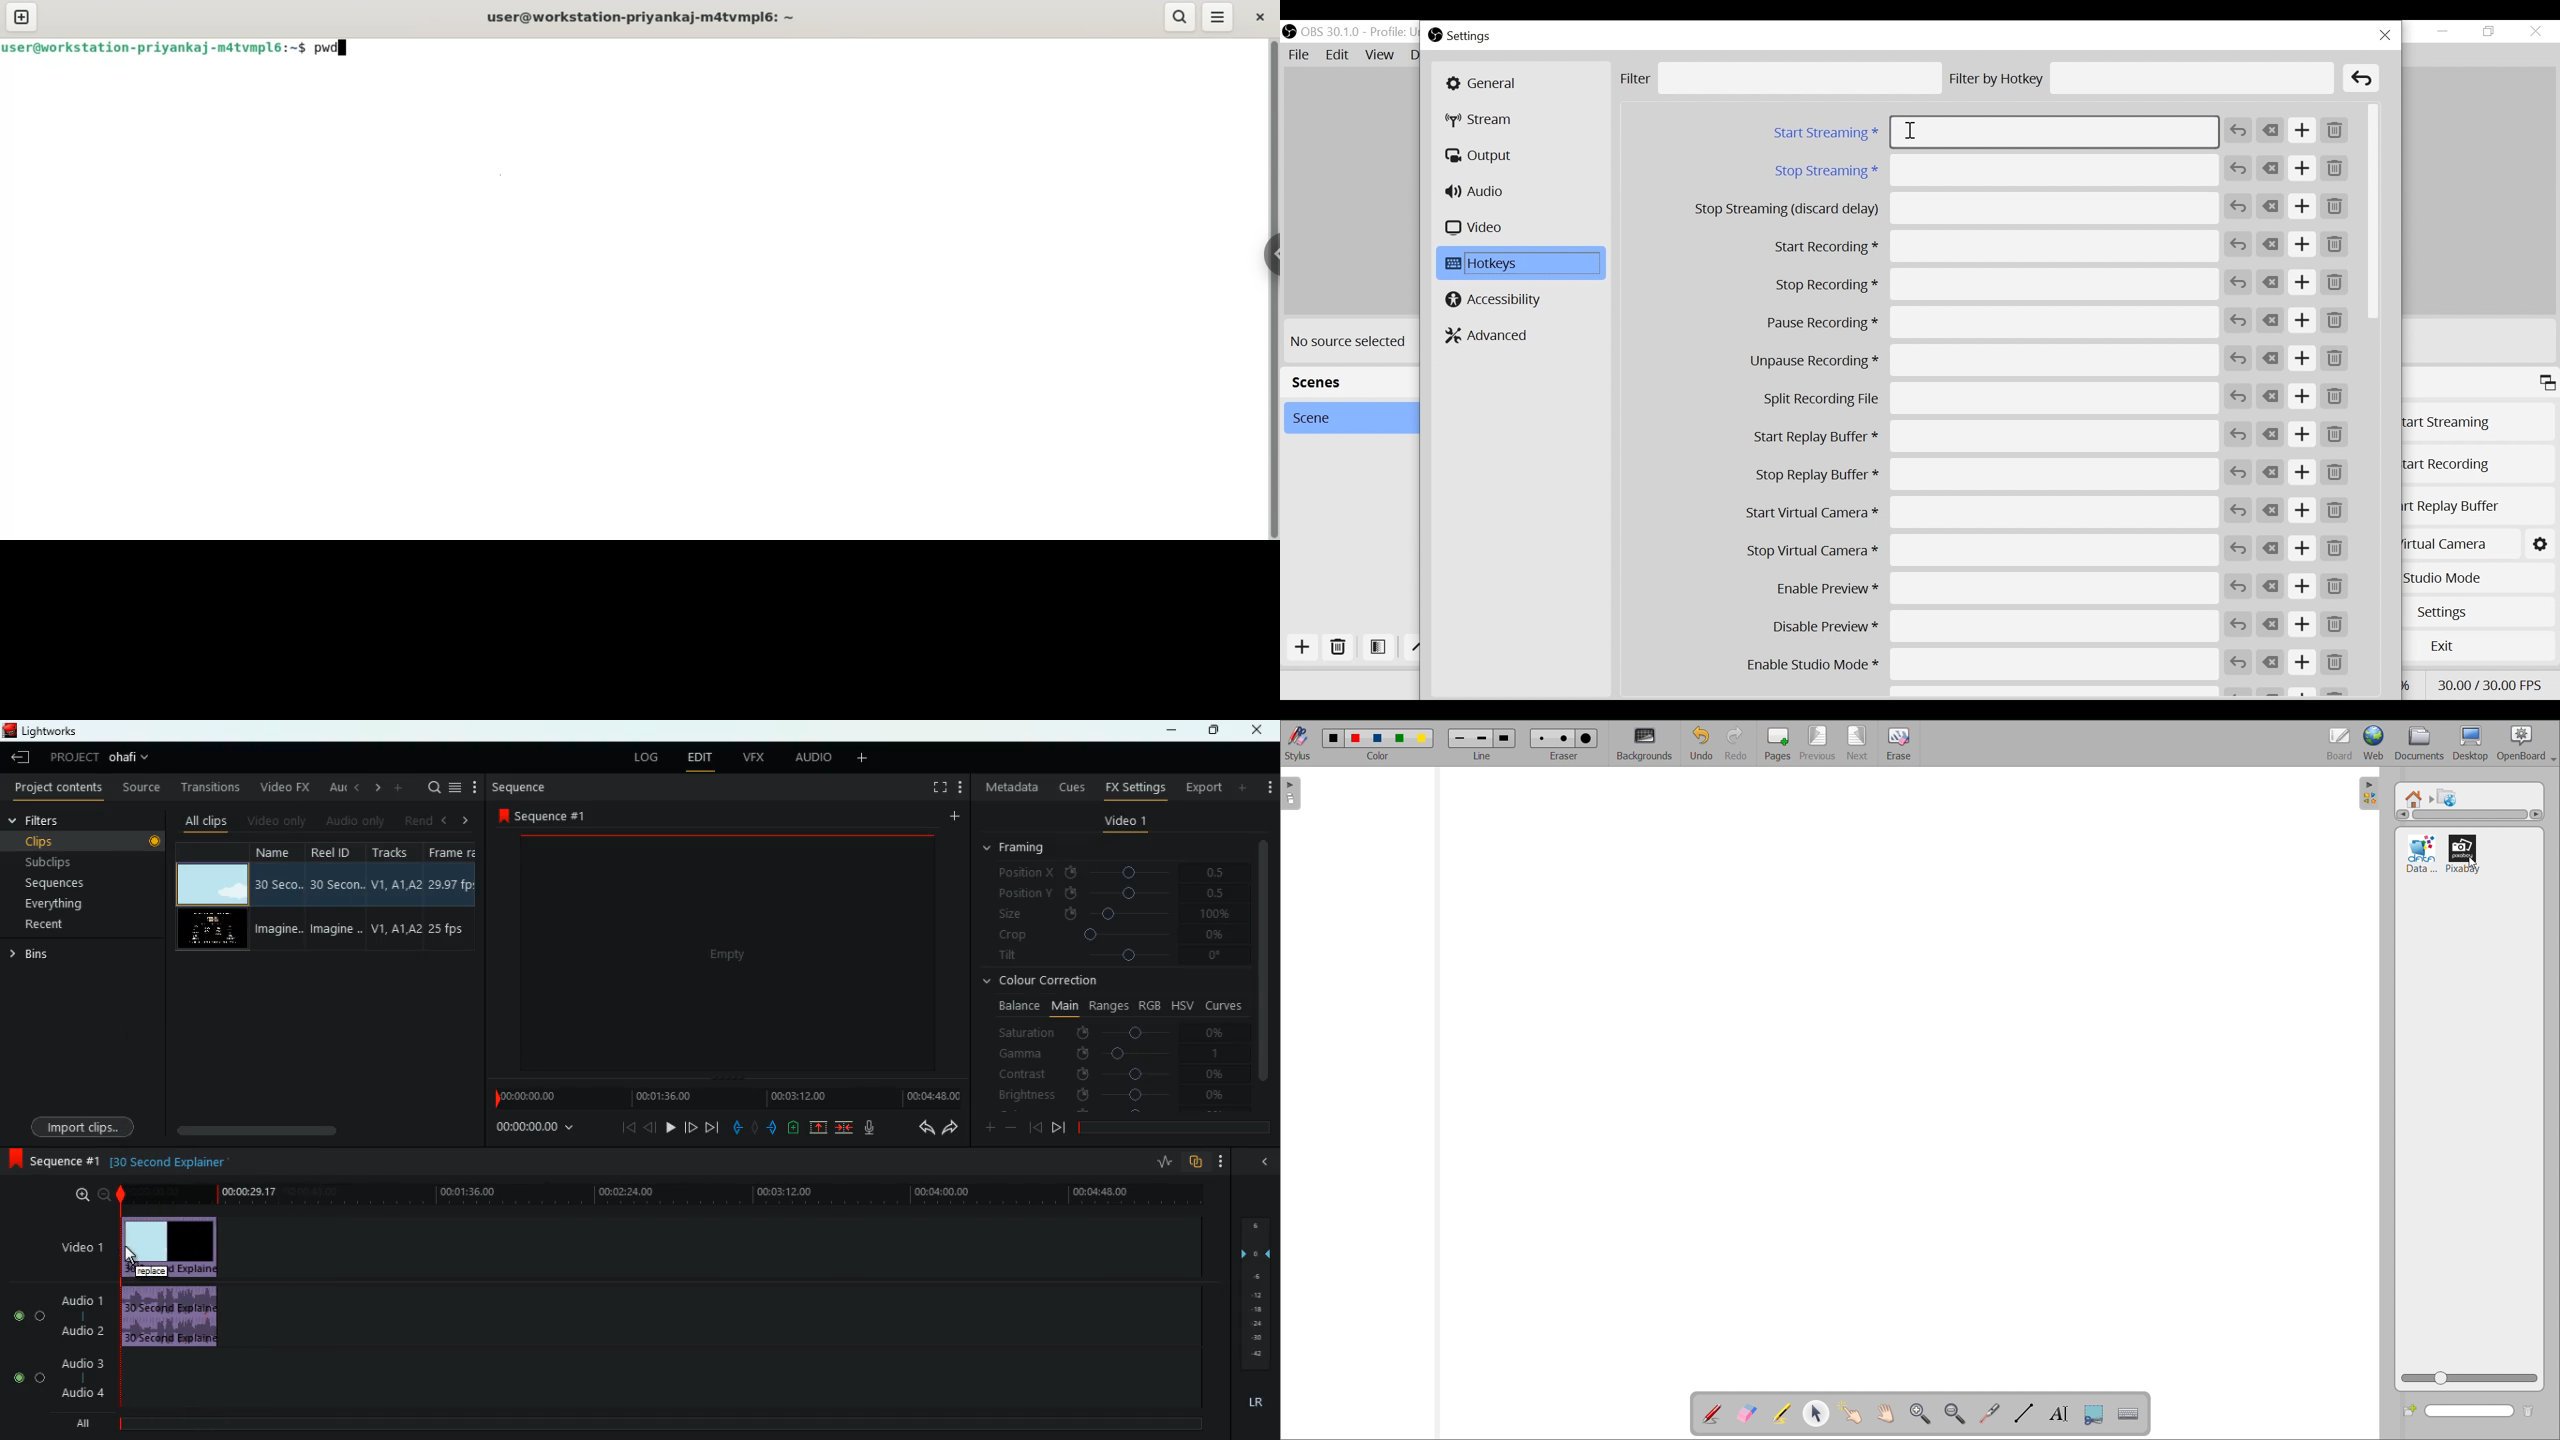 This screenshot has height=1456, width=2576. What do you see at coordinates (87, 841) in the screenshot?
I see `clips` at bounding box center [87, 841].